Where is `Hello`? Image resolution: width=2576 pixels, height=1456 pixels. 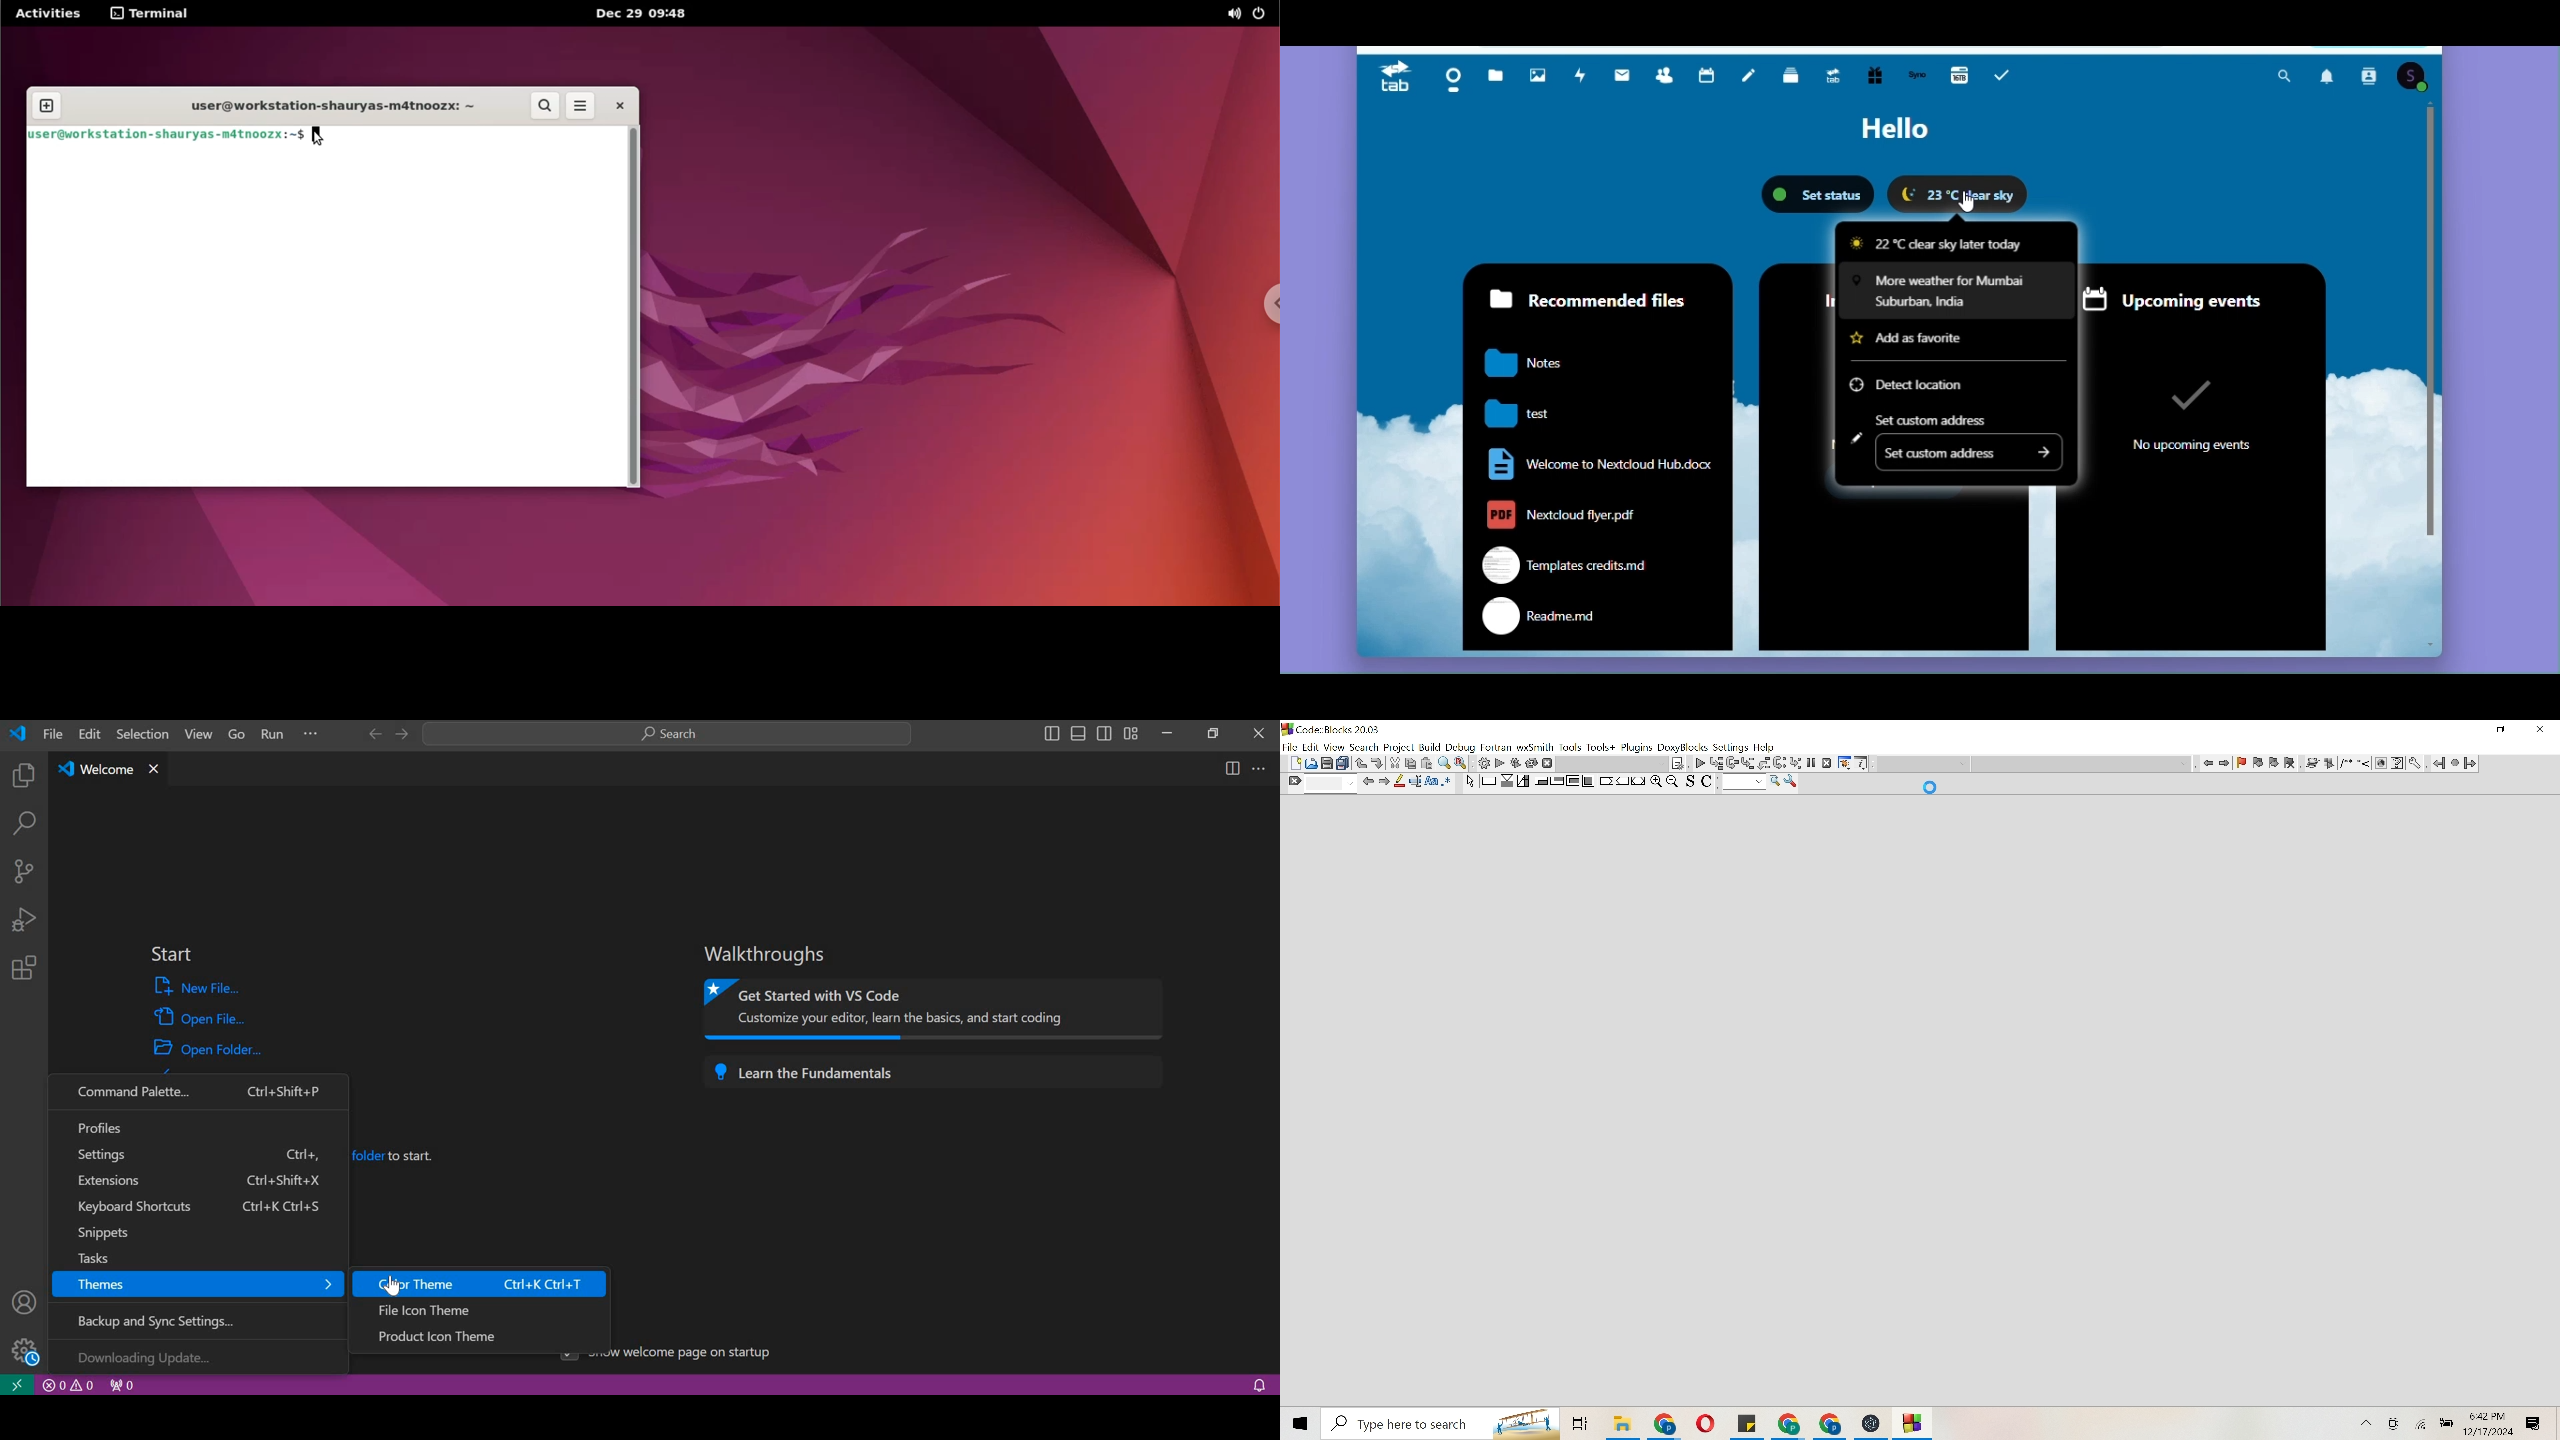
Hello is located at coordinates (1895, 130).